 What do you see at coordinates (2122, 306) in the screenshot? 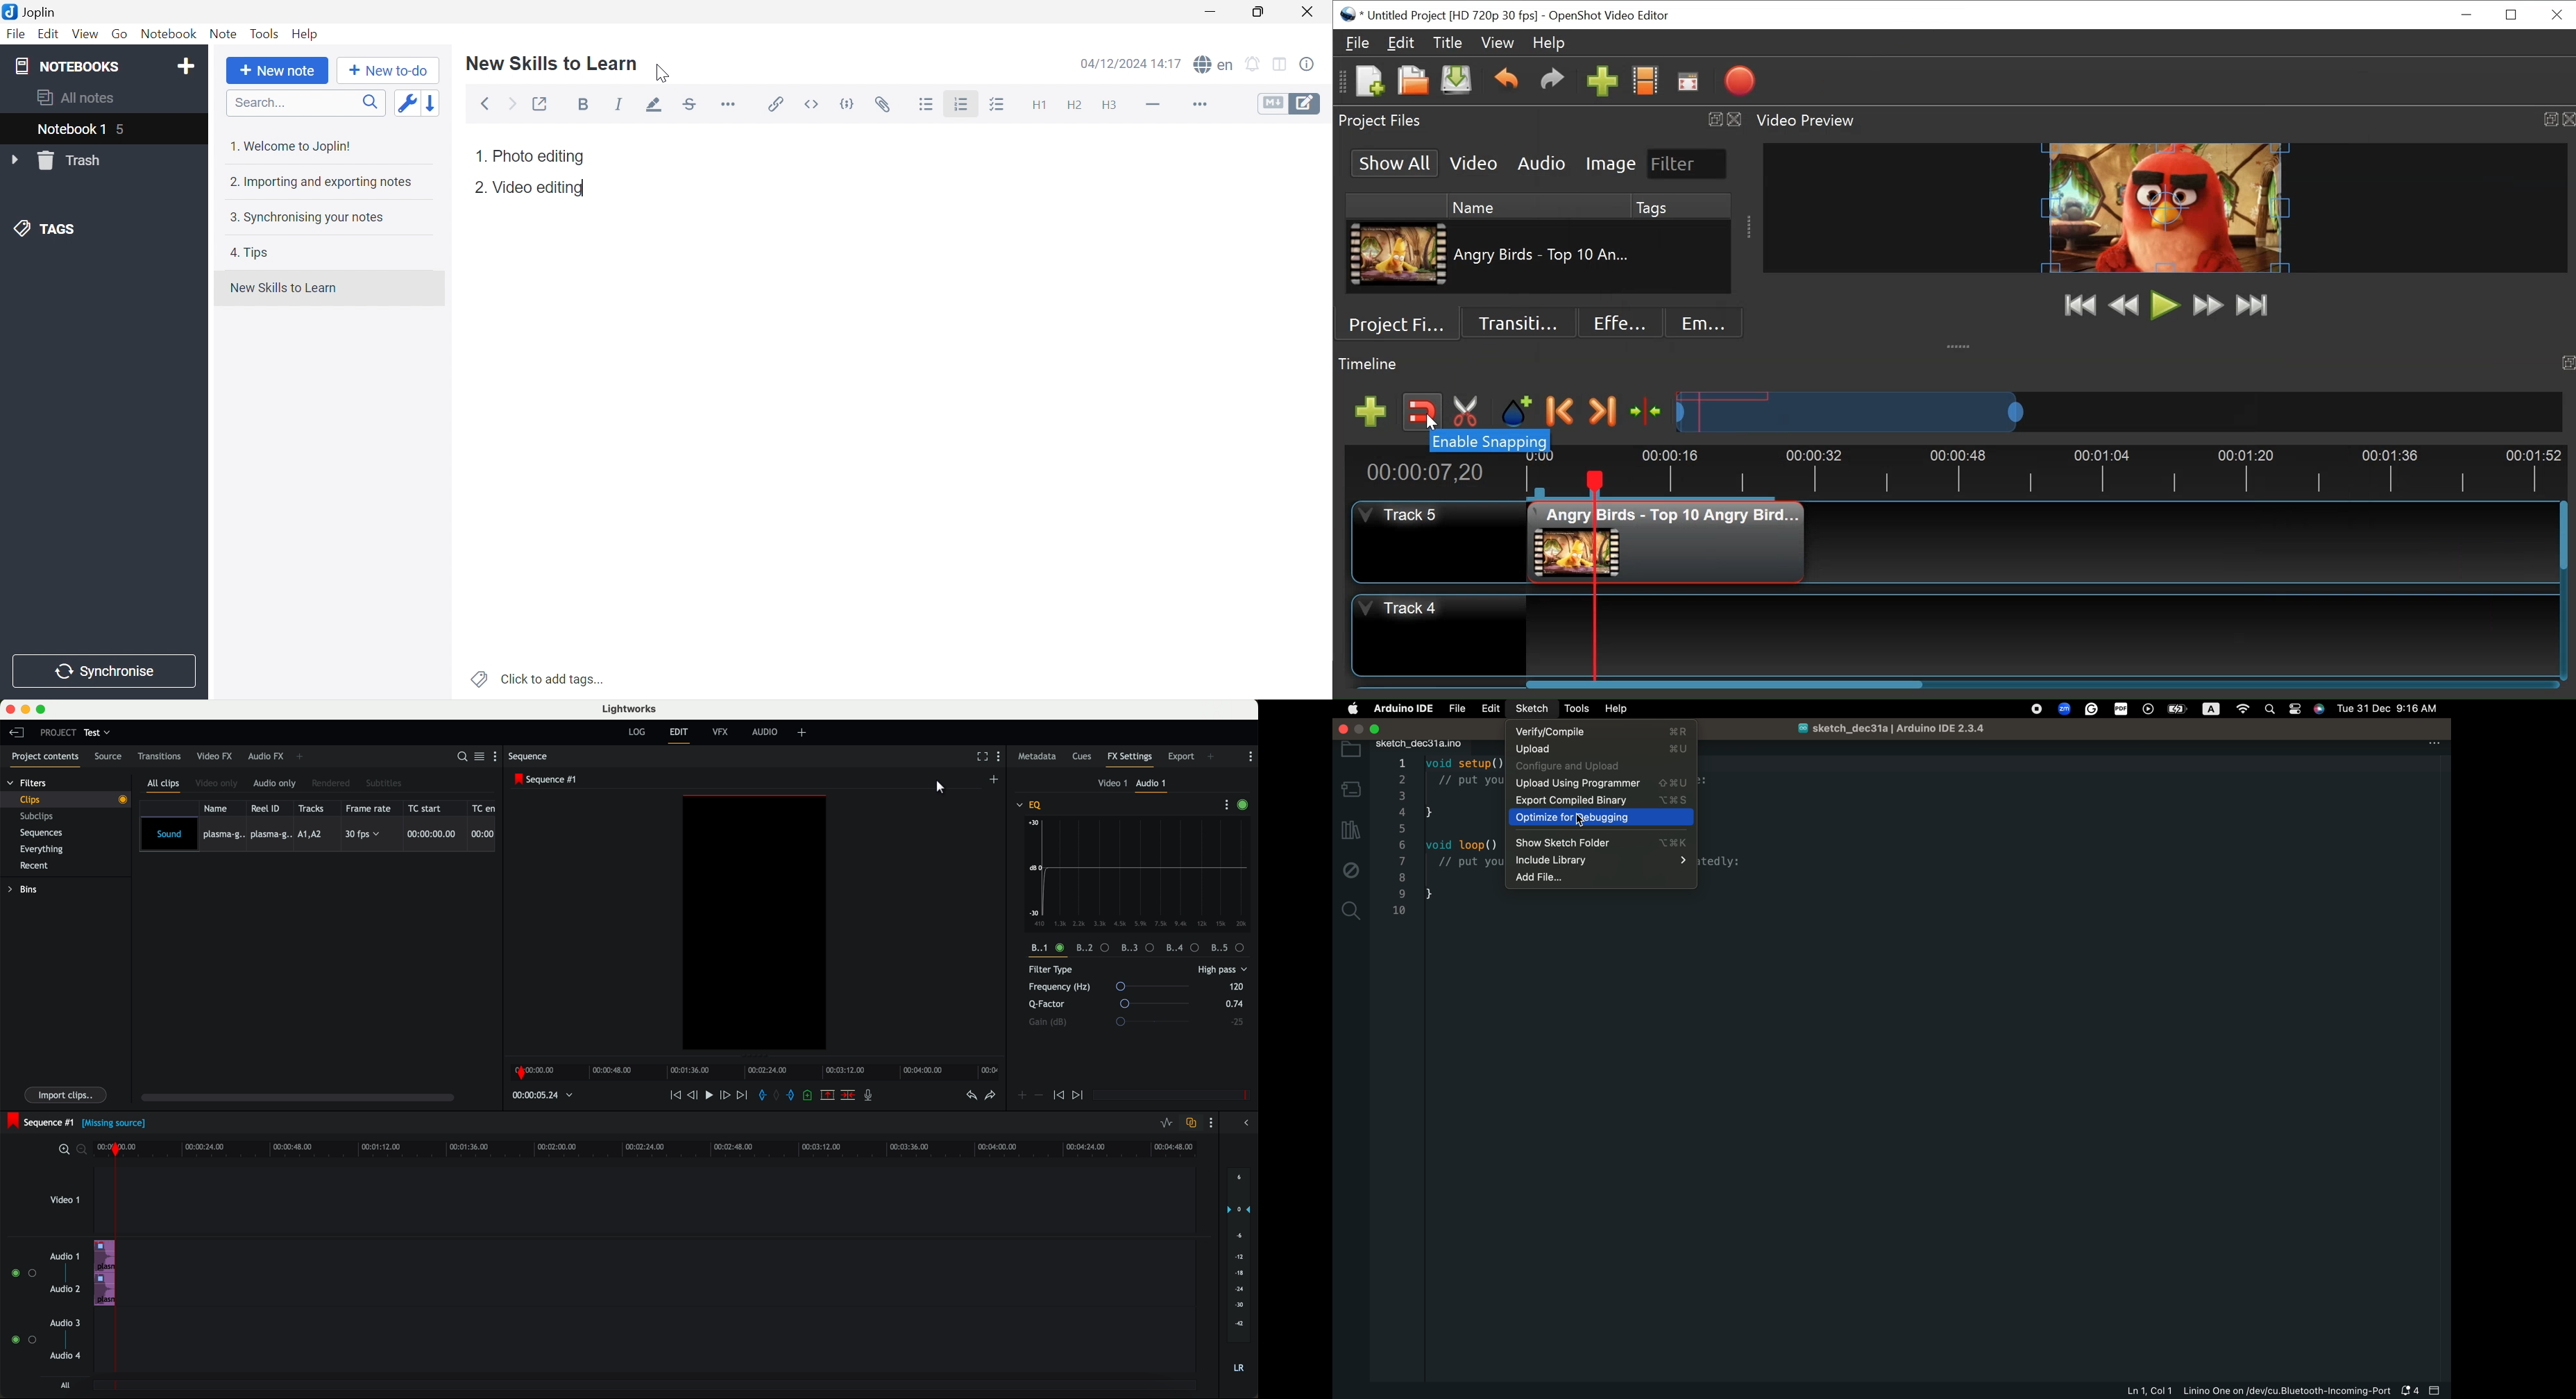
I see `Rewind` at bounding box center [2122, 306].